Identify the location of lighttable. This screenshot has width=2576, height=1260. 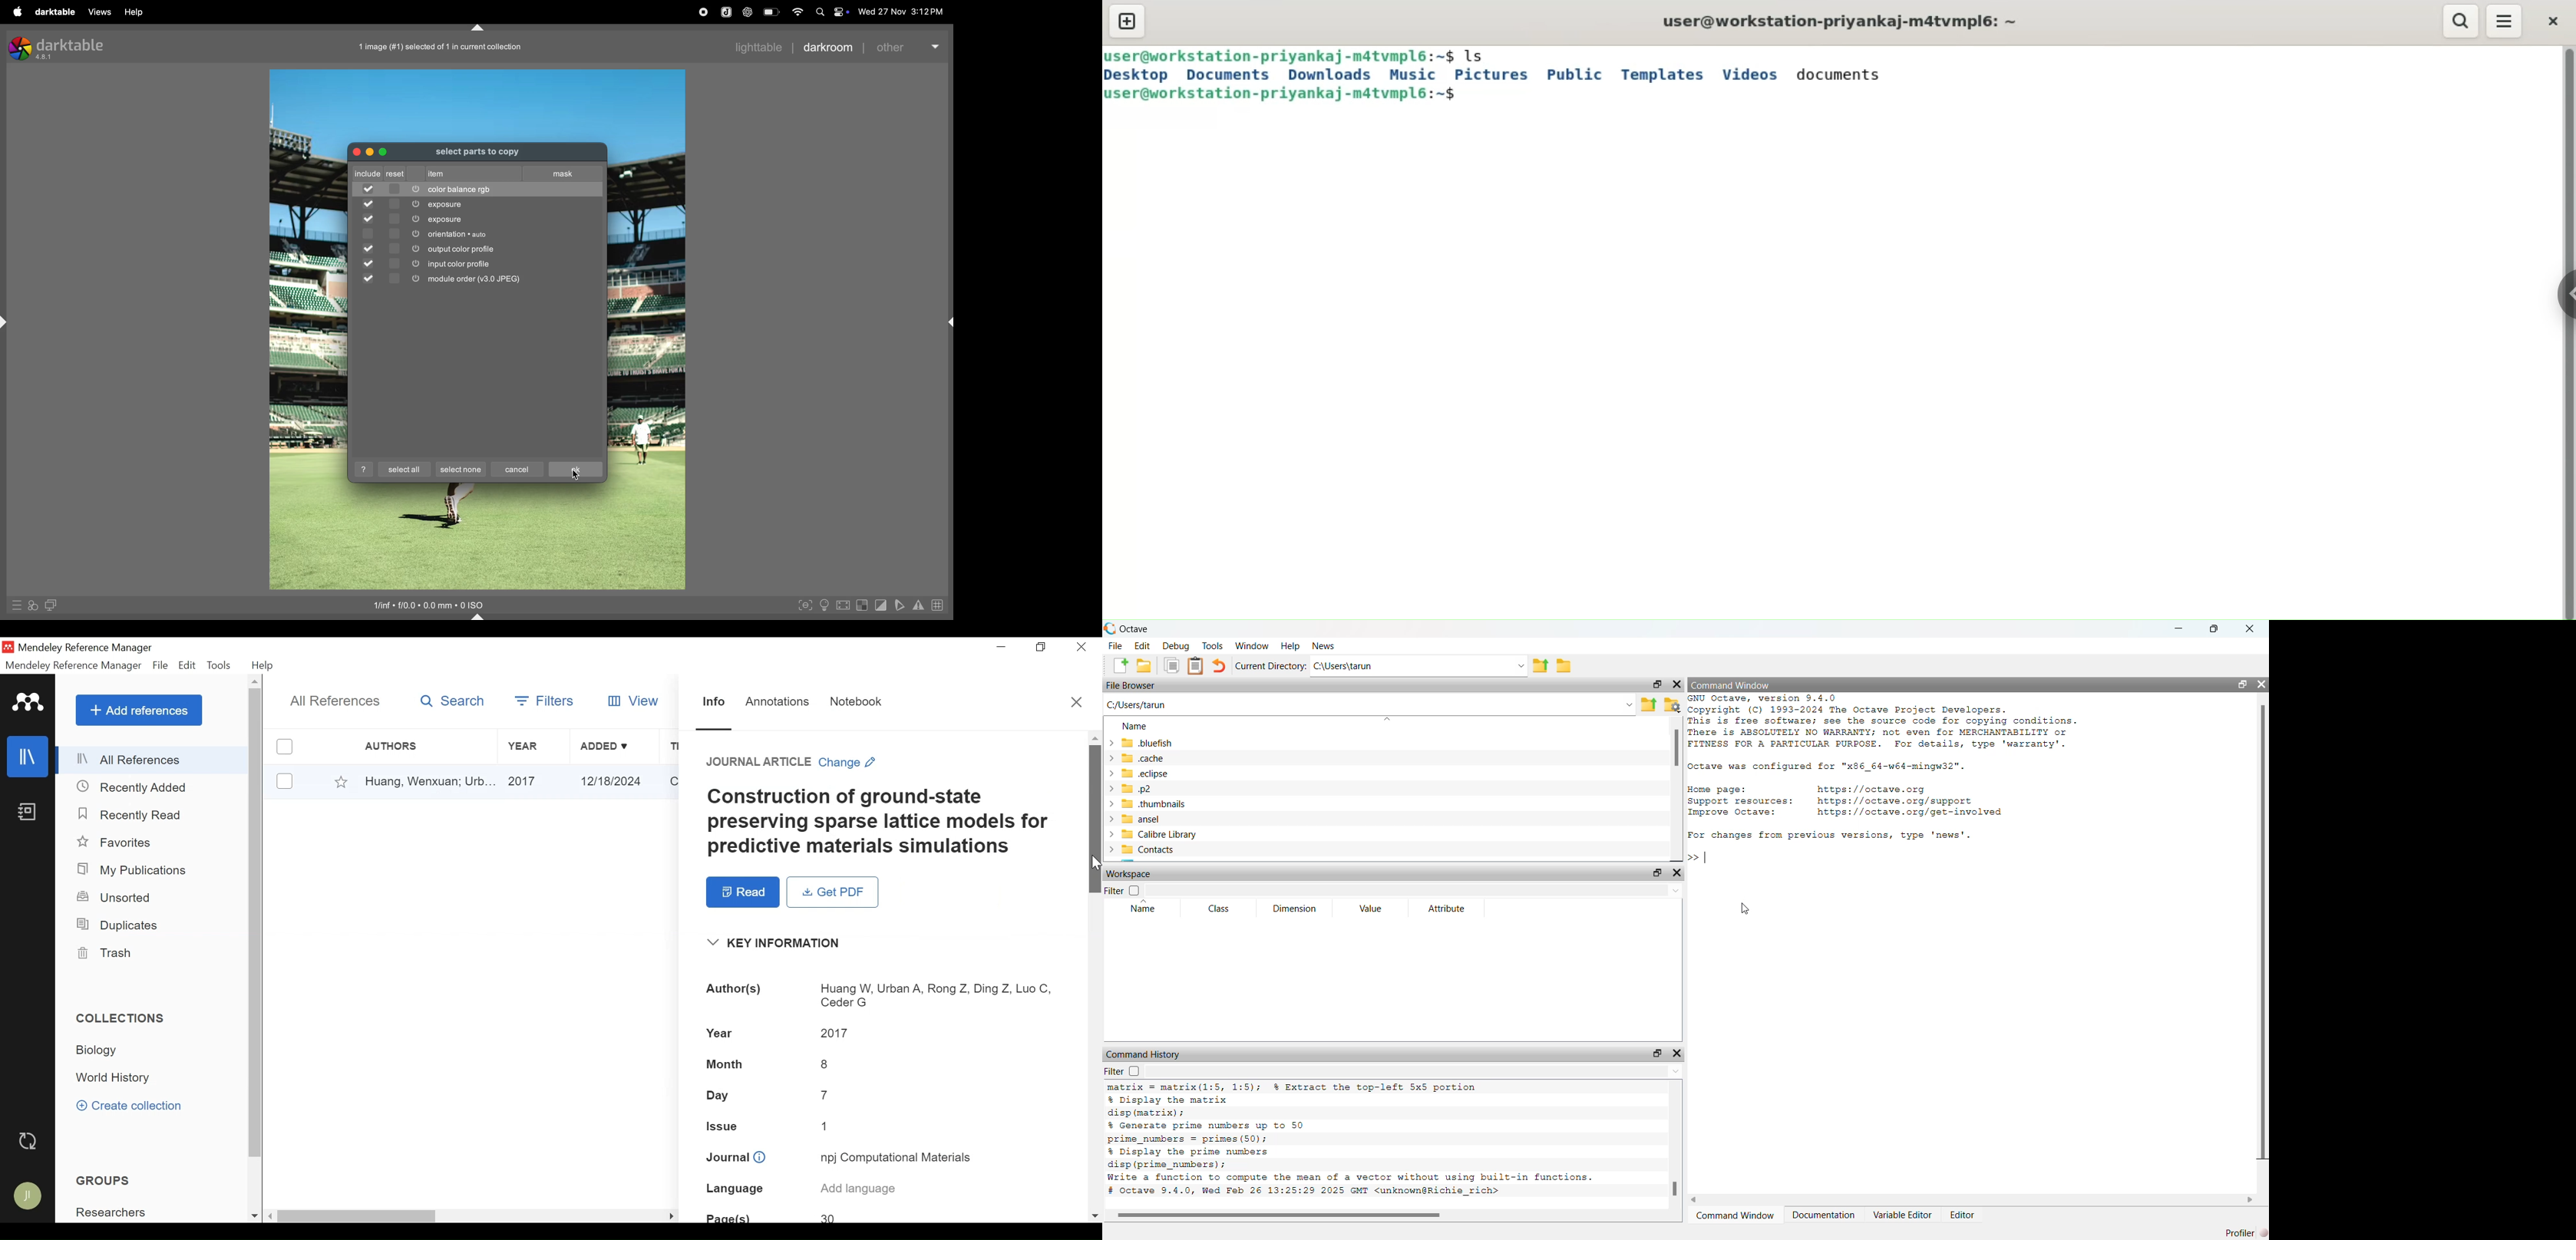
(756, 46).